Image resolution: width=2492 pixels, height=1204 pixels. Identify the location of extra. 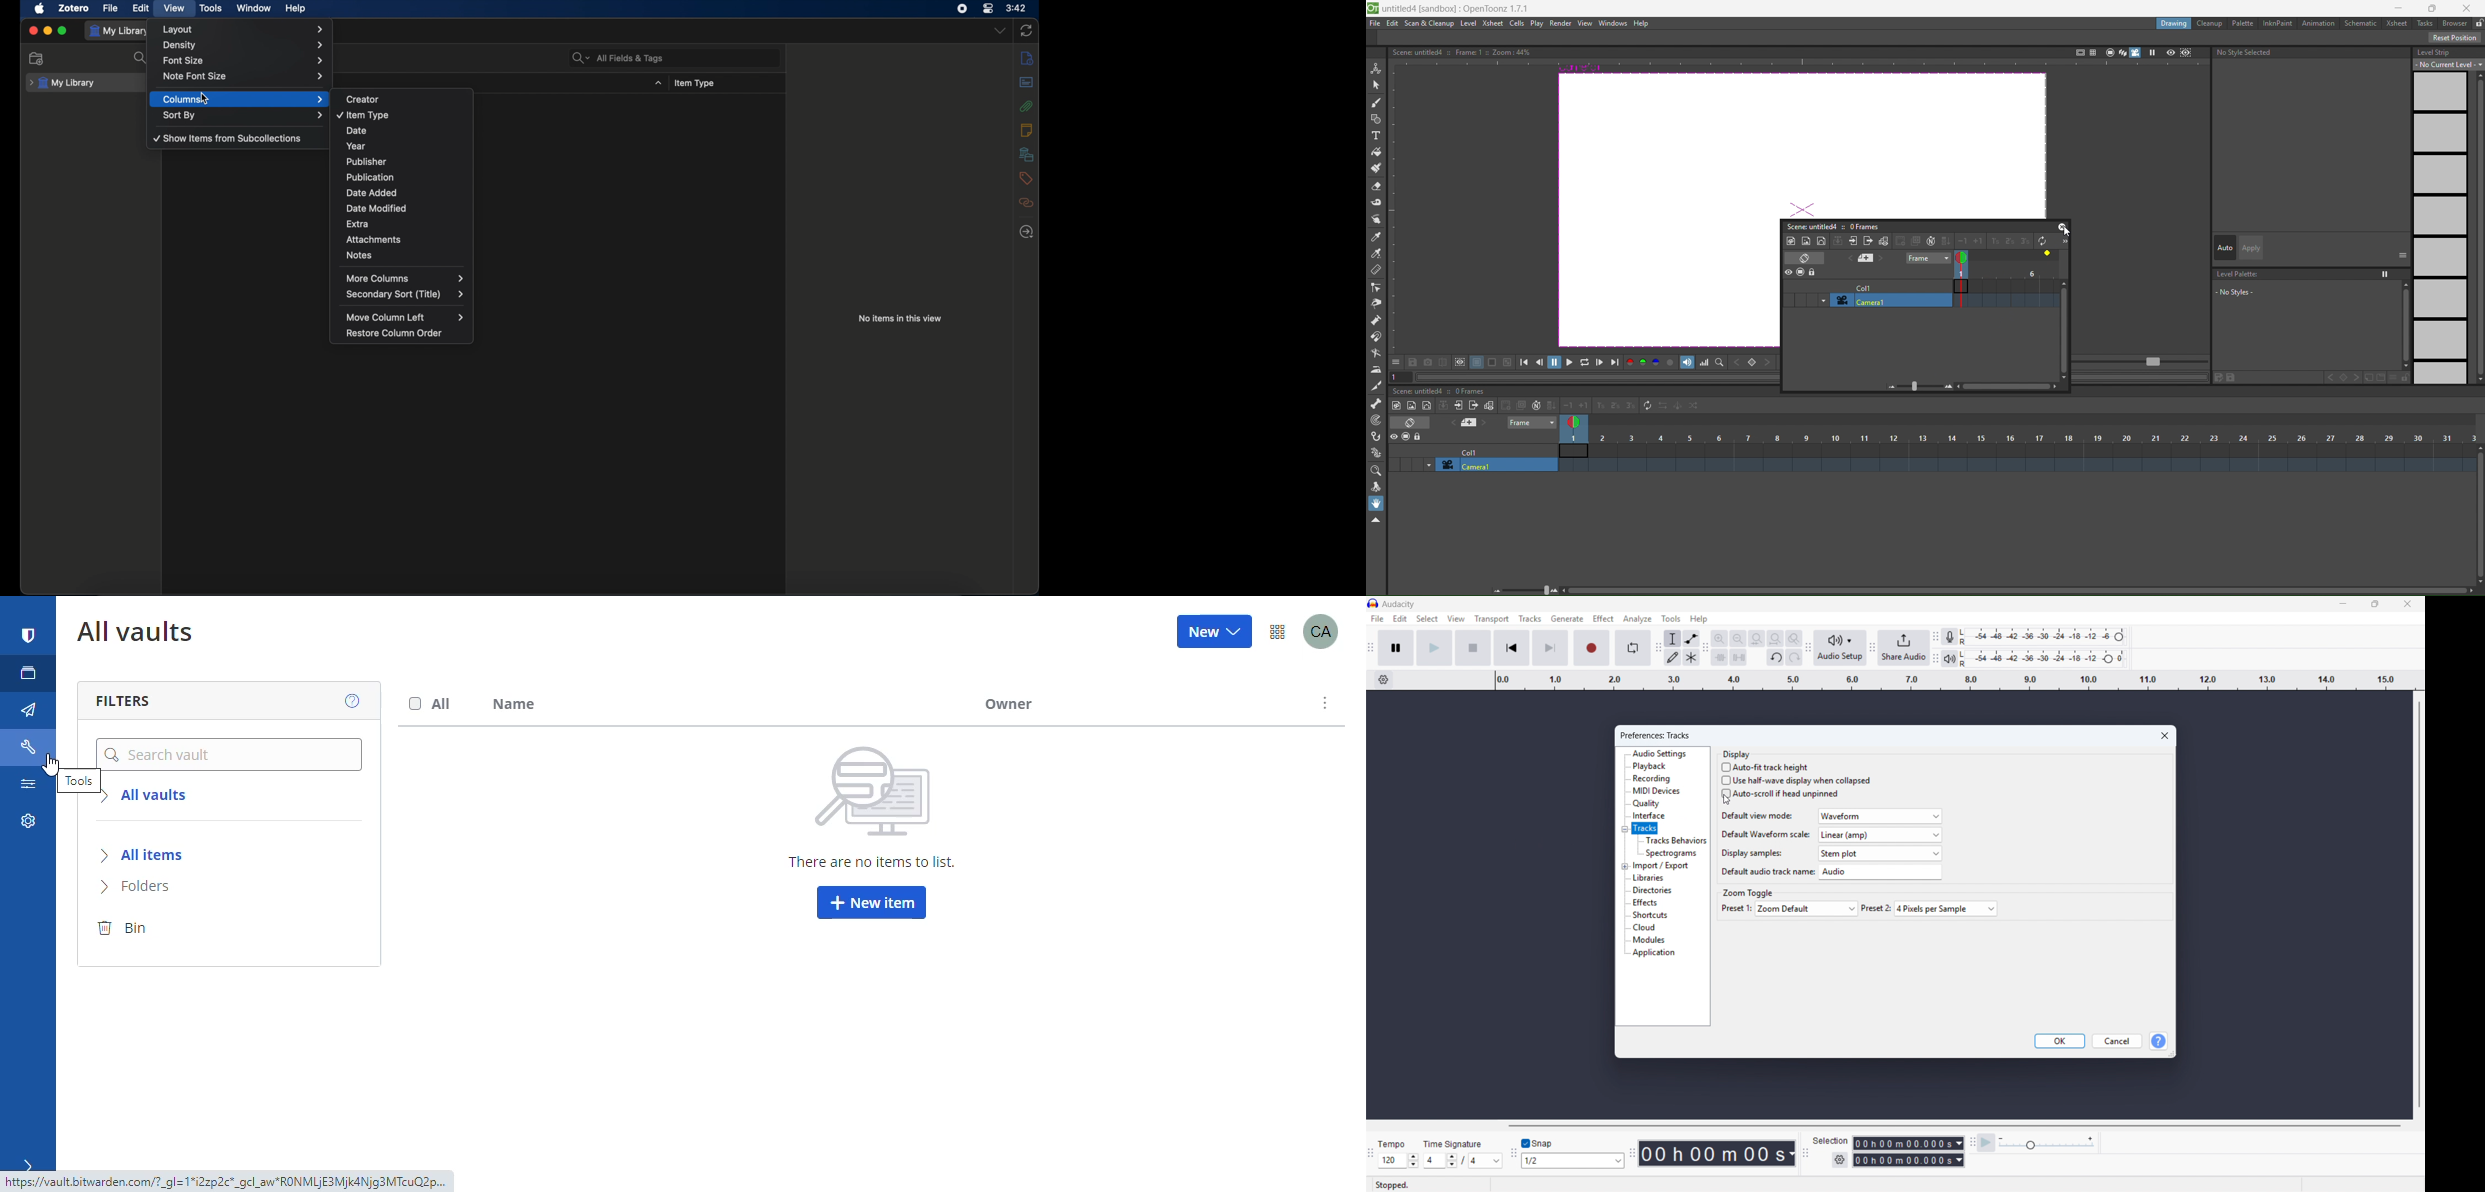
(406, 223).